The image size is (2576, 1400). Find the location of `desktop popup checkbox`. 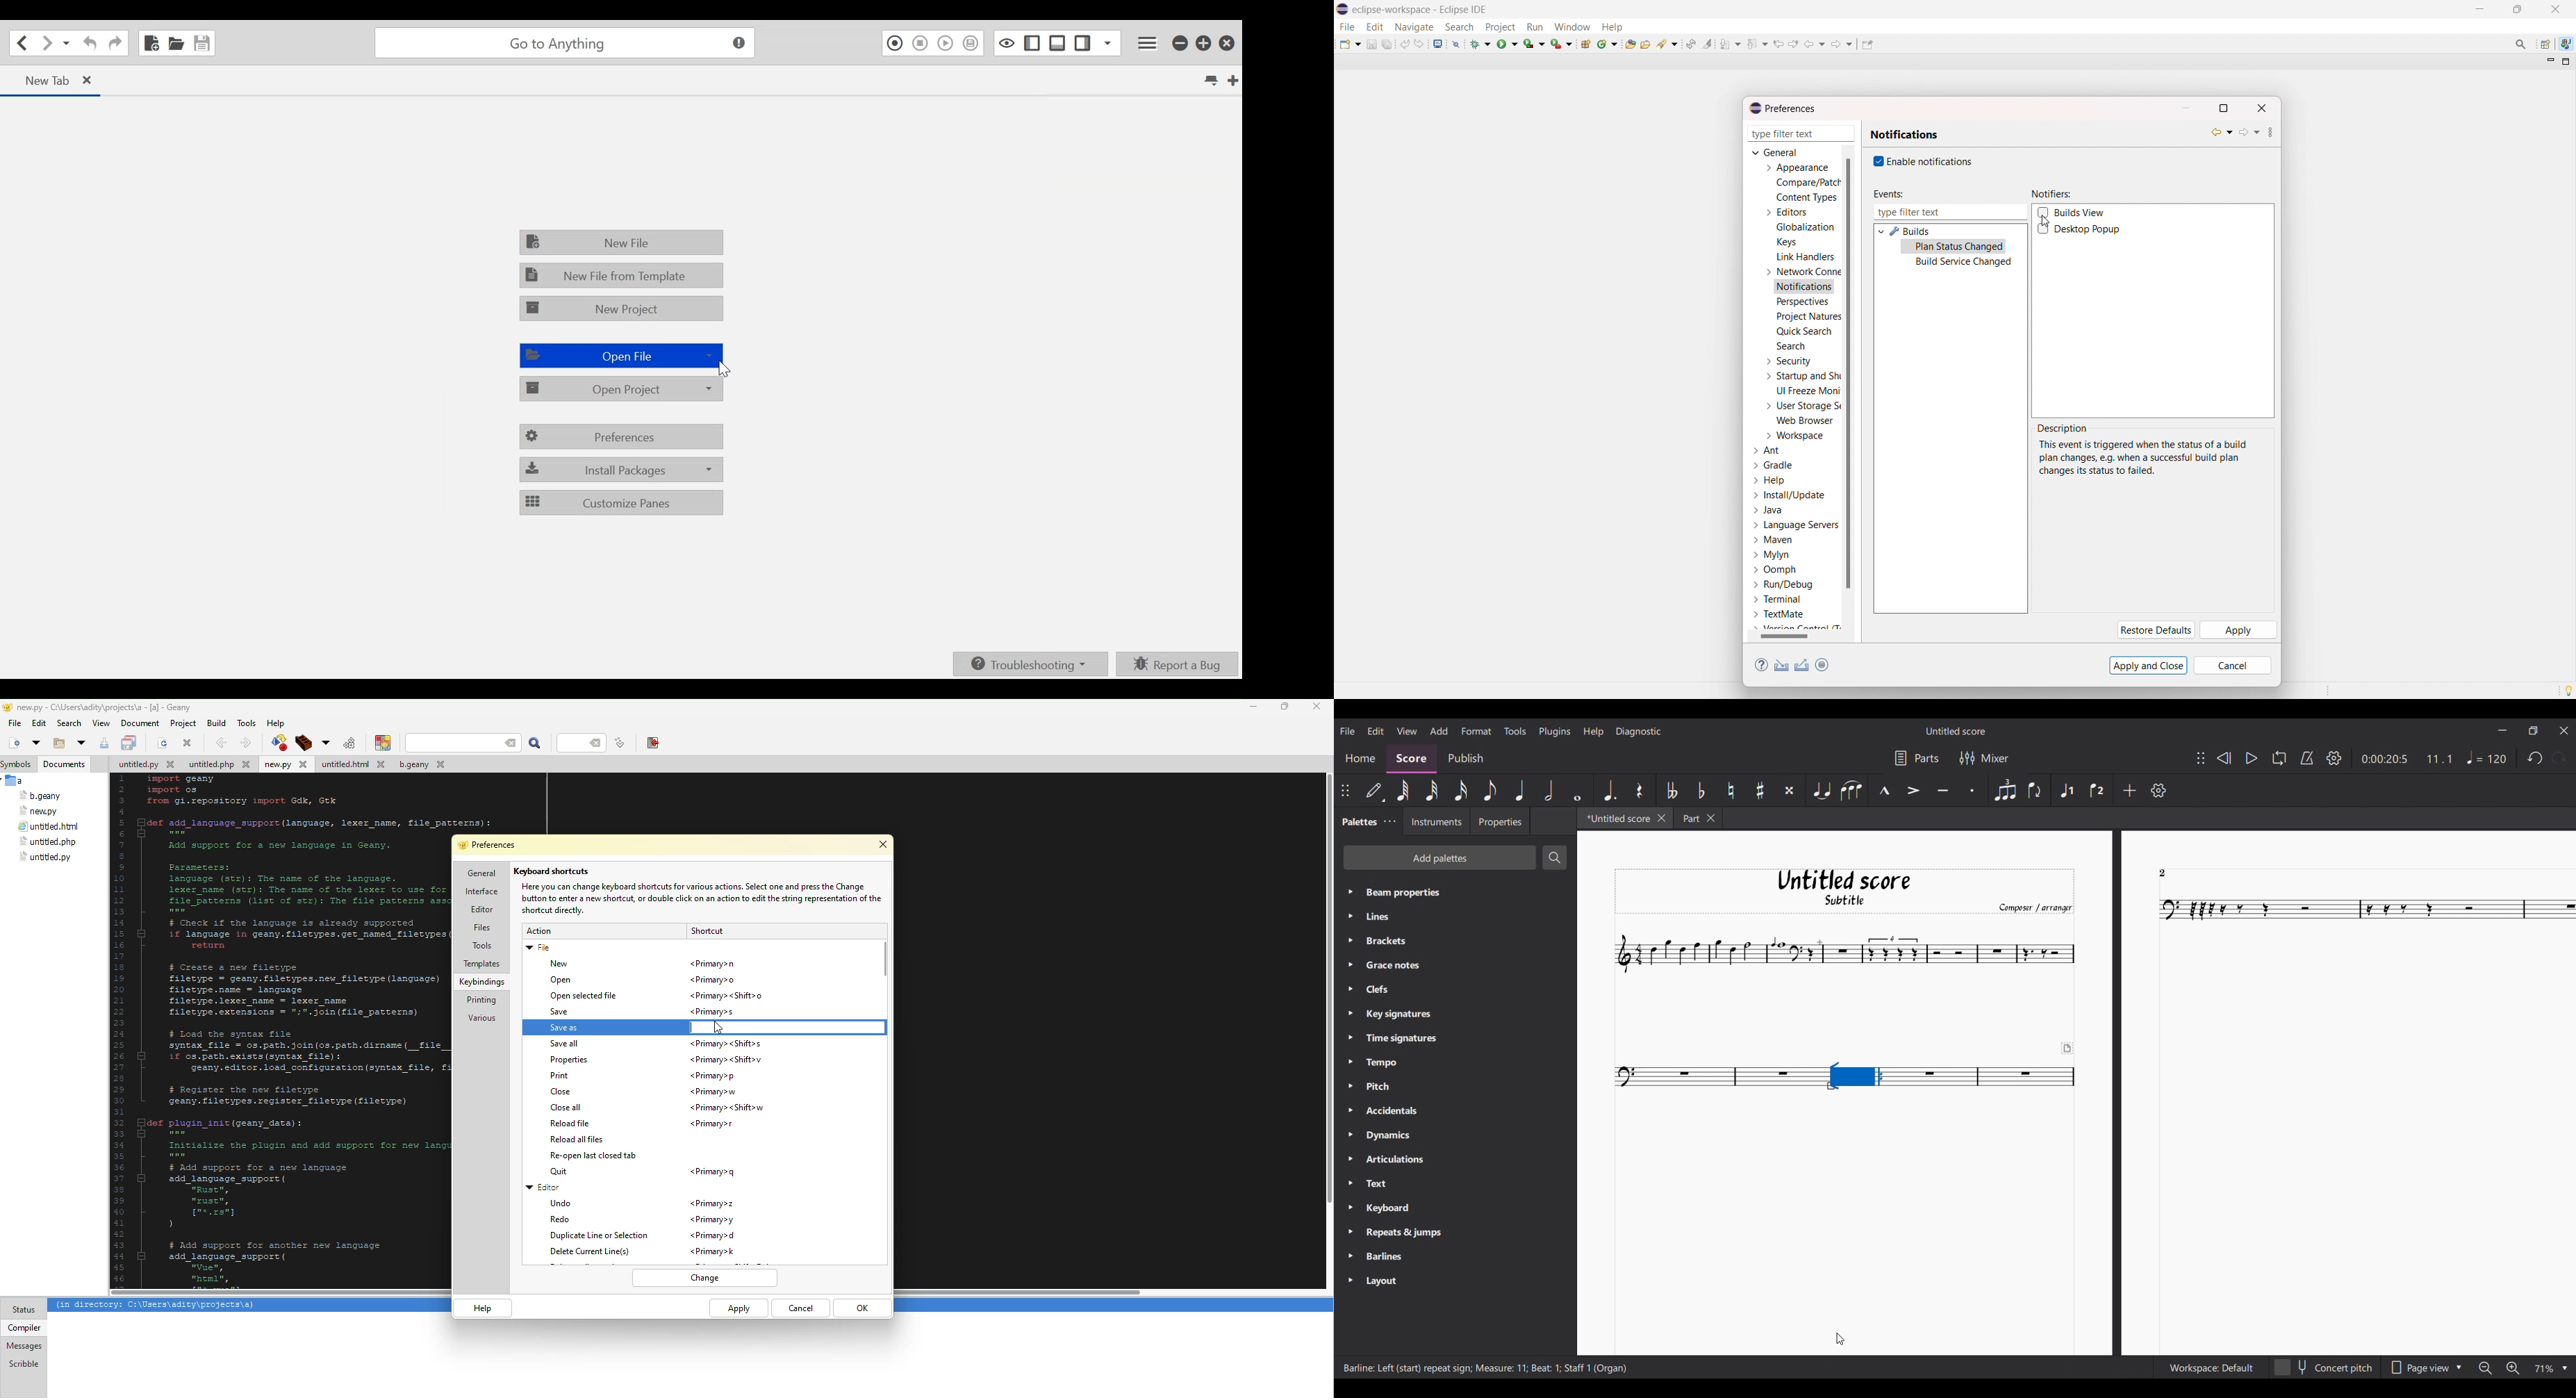

desktop popup checkbox is located at coordinates (2090, 230).